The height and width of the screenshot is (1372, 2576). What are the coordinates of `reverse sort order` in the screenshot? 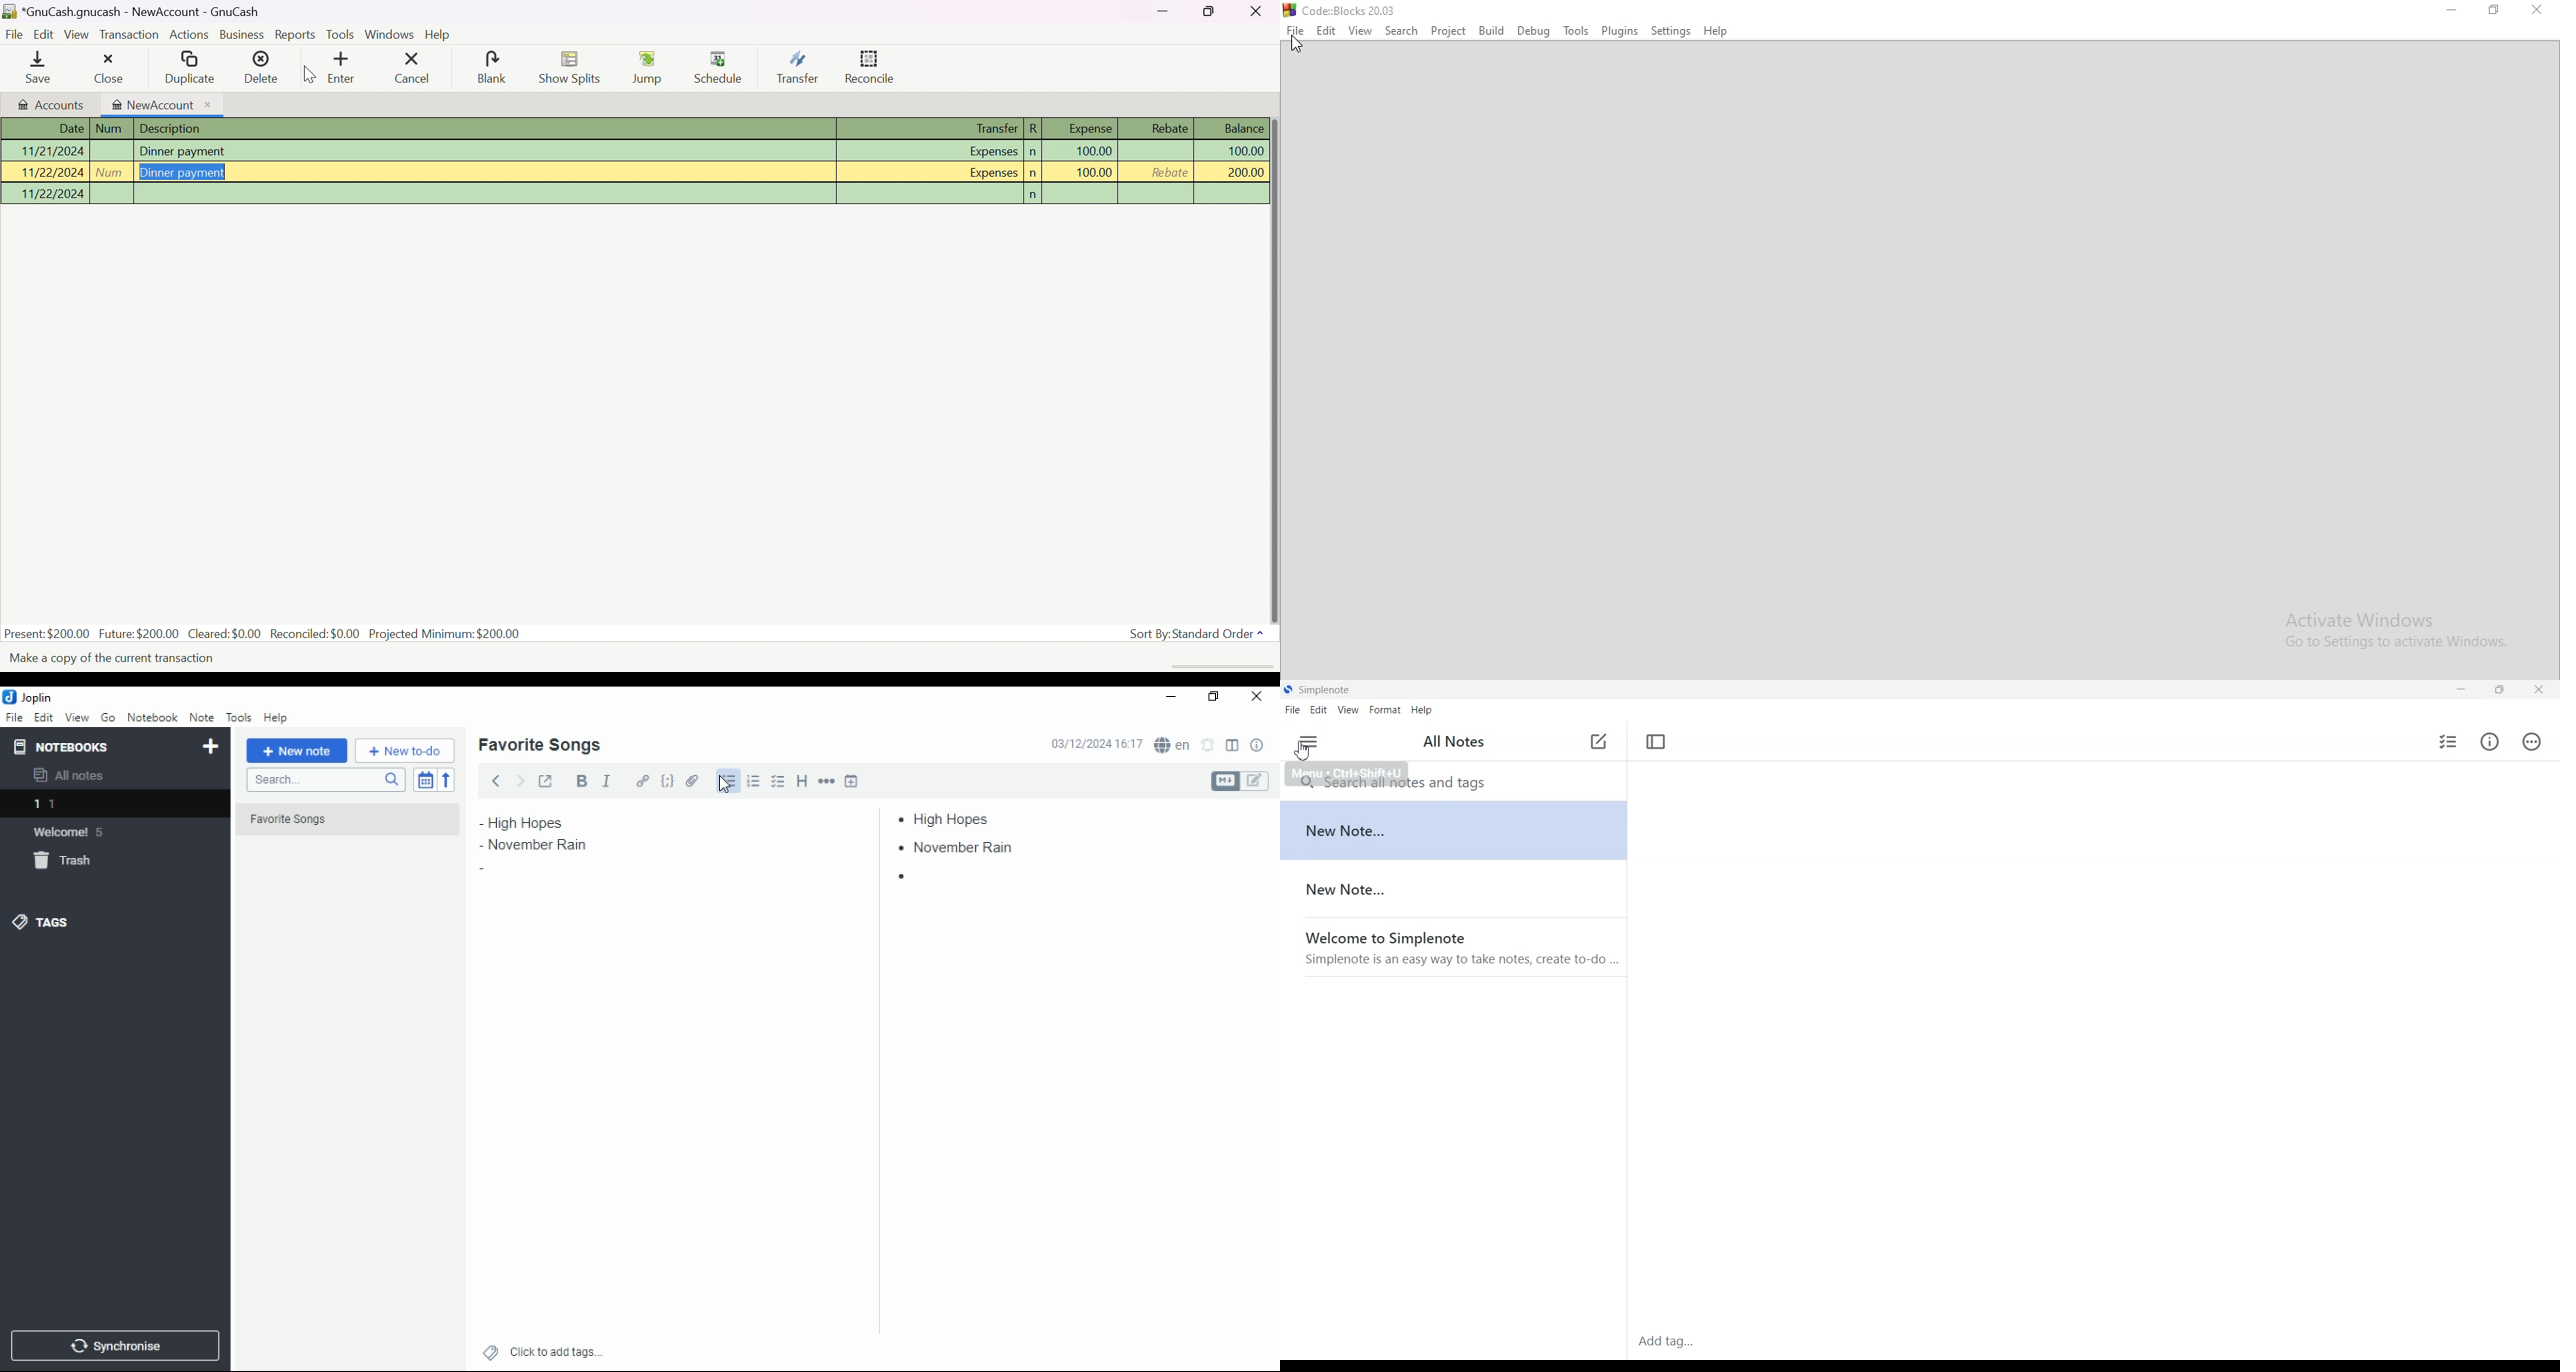 It's located at (446, 780).